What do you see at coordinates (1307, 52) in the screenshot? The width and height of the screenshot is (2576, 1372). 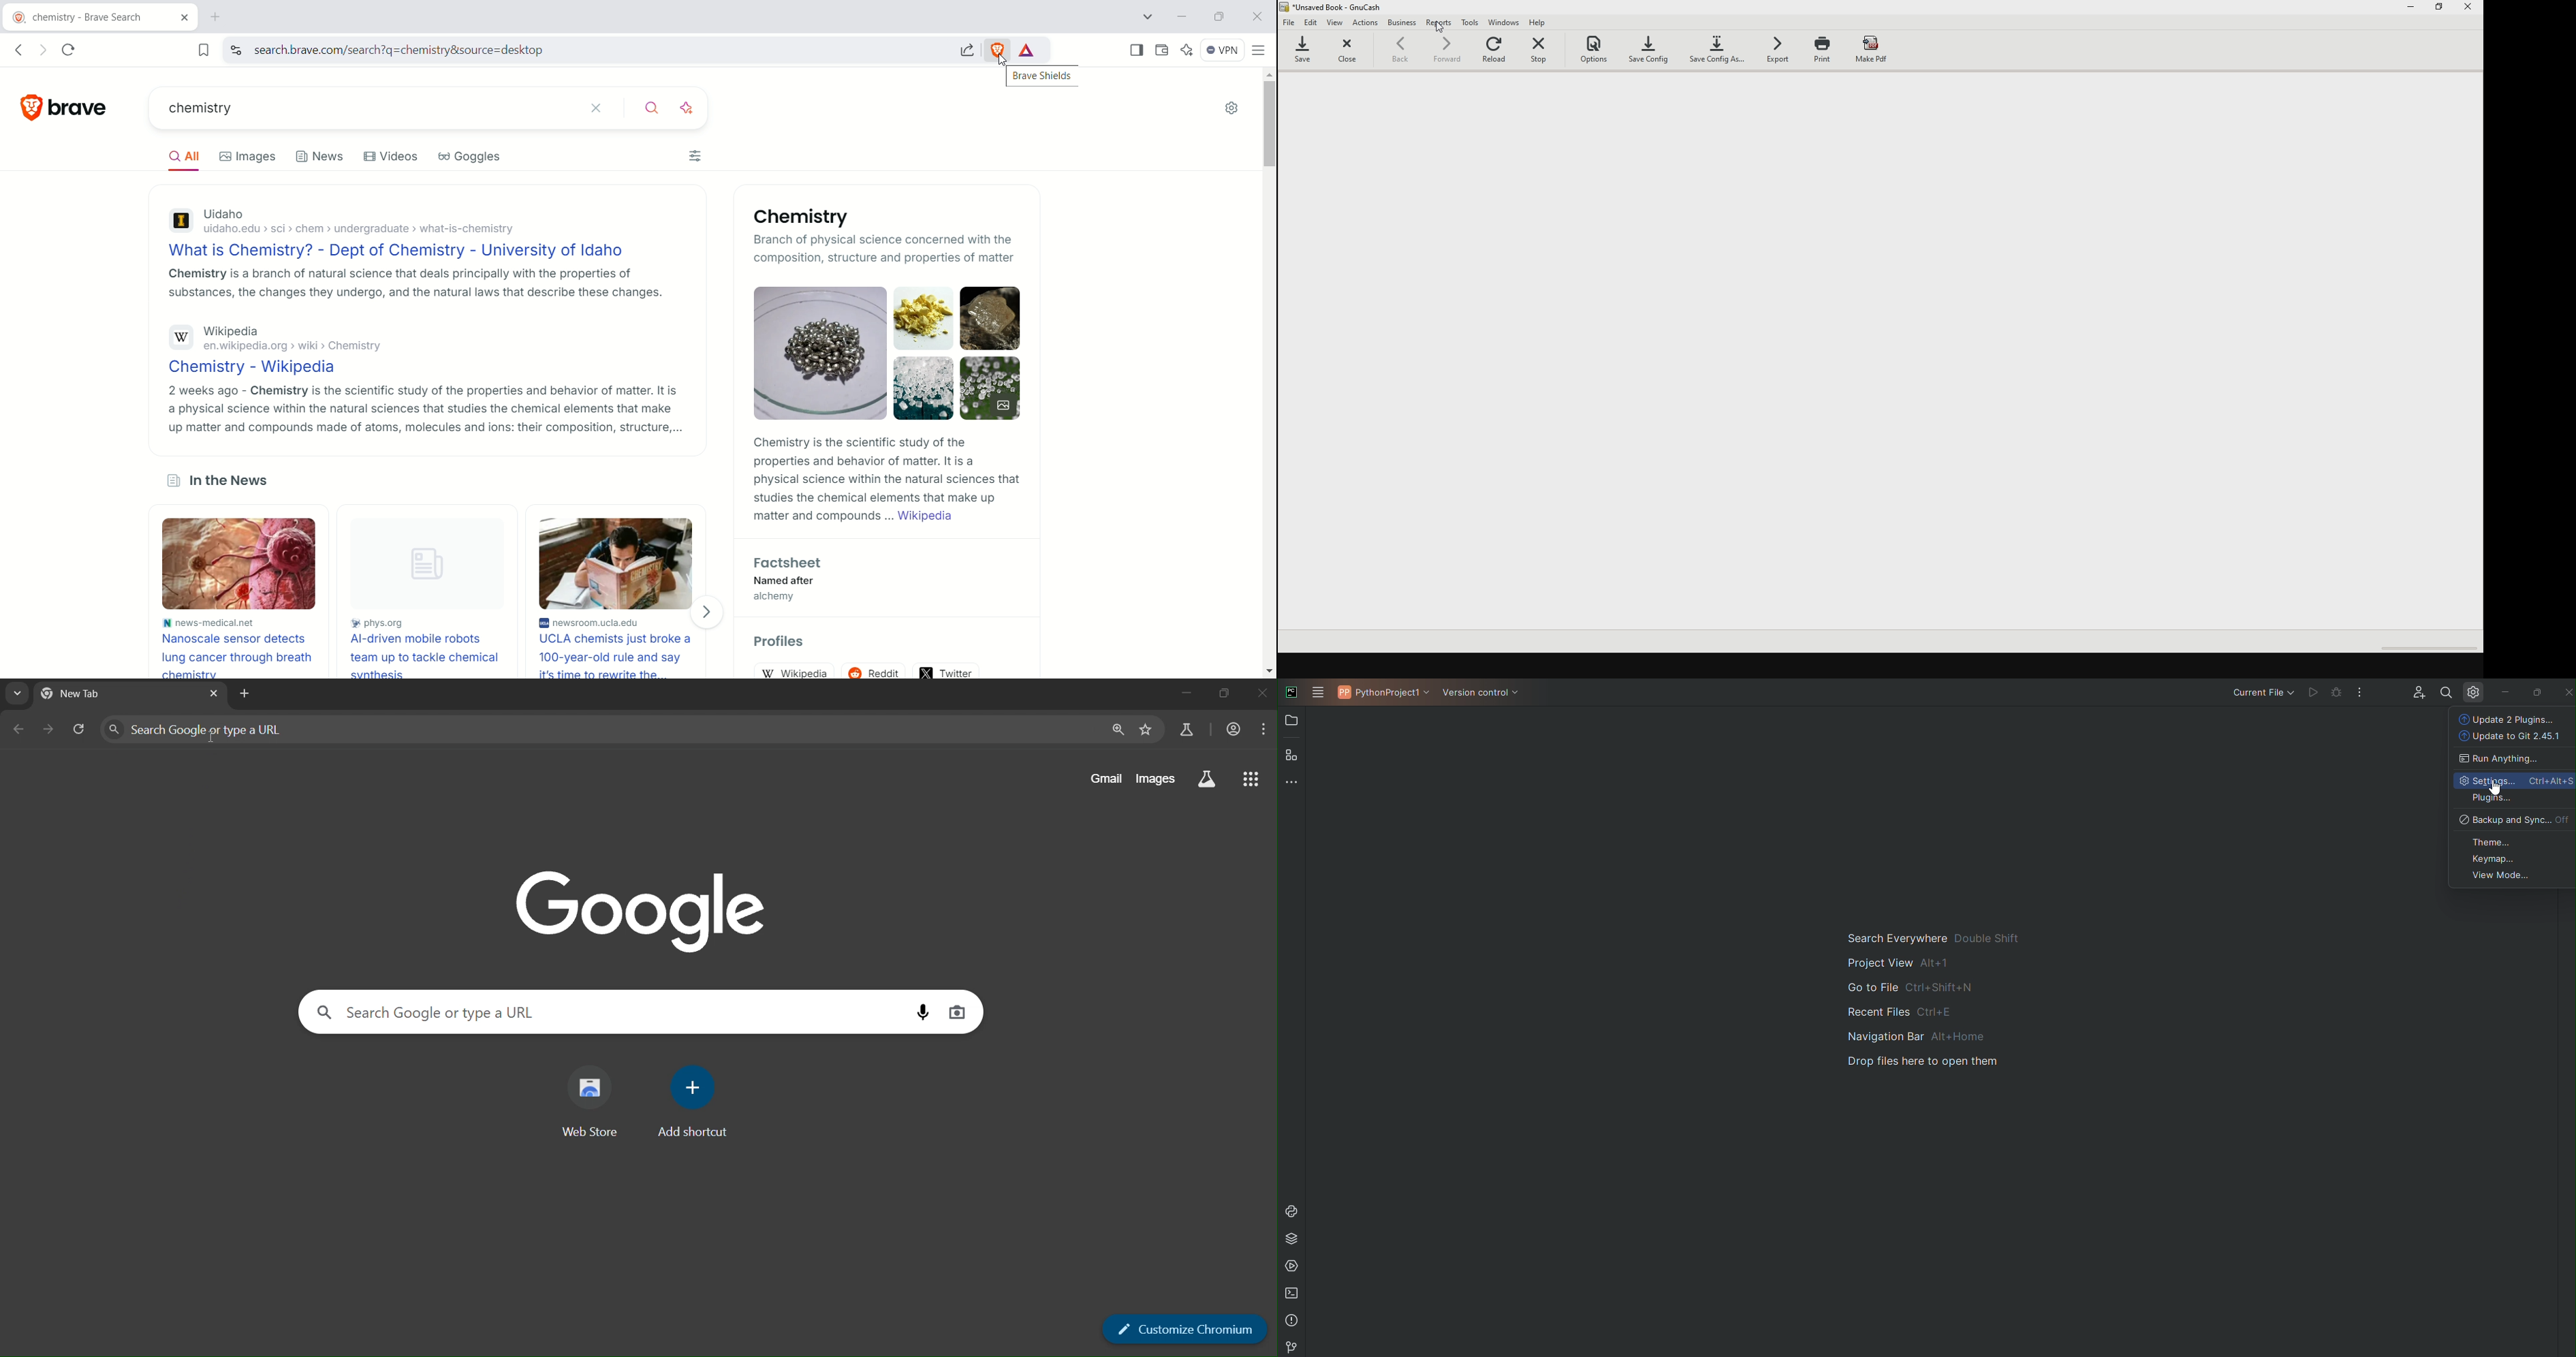 I see `save` at bounding box center [1307, 52].